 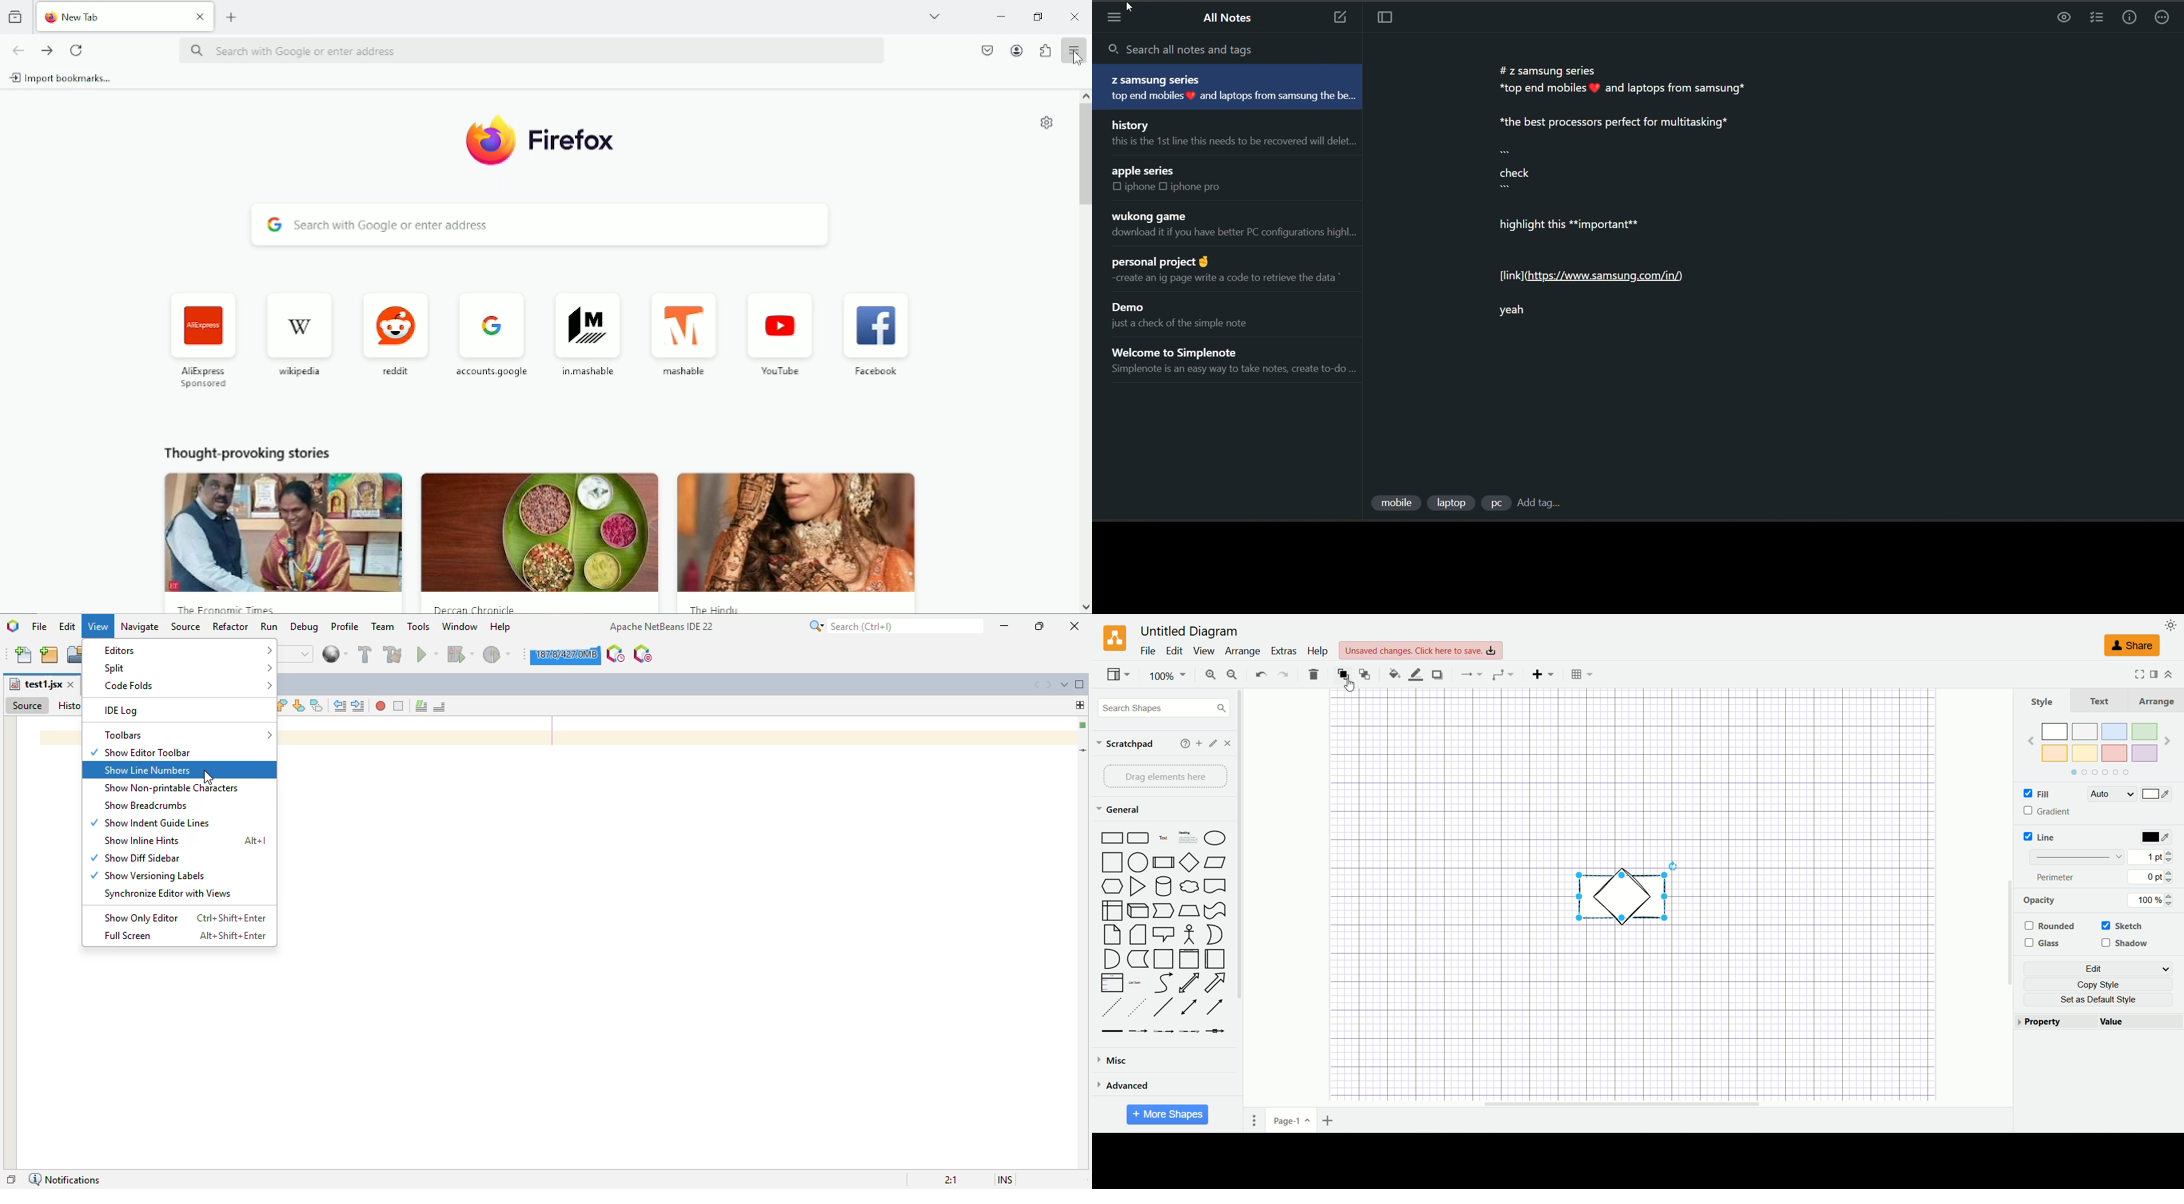 I want to click on Document, so click(x=1218, y=888).